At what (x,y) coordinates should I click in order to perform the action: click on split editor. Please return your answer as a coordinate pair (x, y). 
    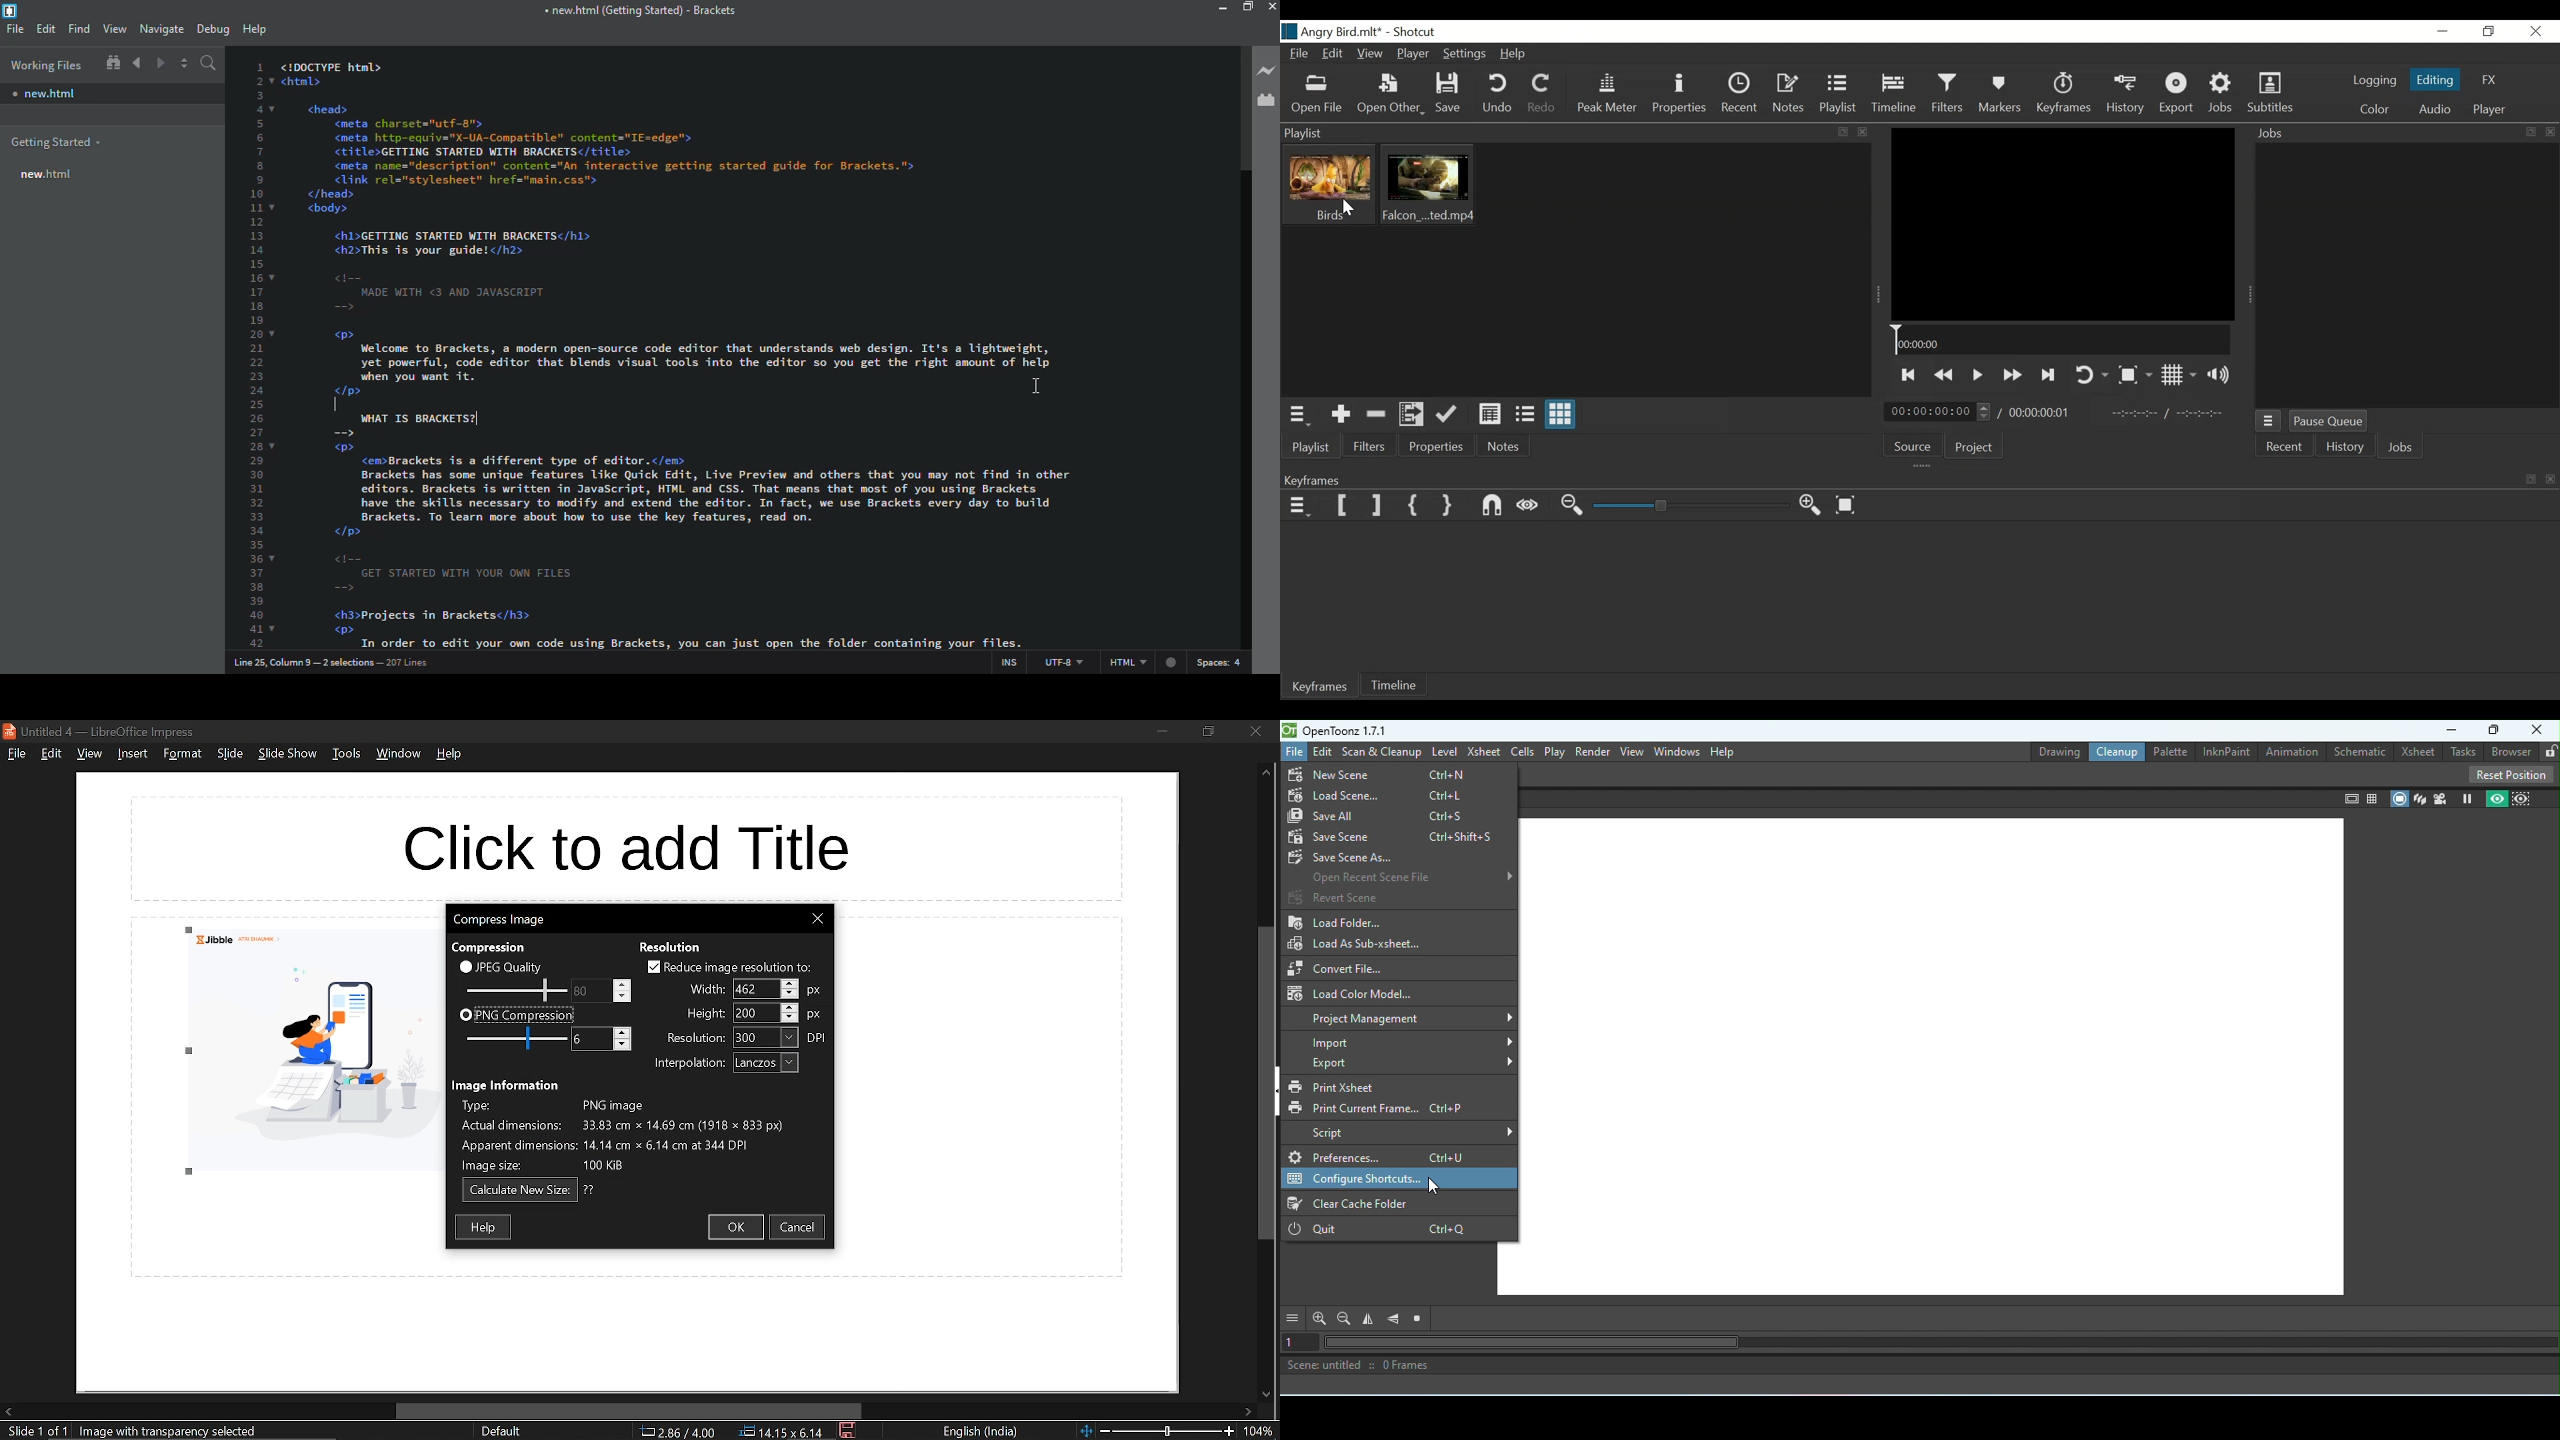
    Looking at the image, I should click on (185, 64).